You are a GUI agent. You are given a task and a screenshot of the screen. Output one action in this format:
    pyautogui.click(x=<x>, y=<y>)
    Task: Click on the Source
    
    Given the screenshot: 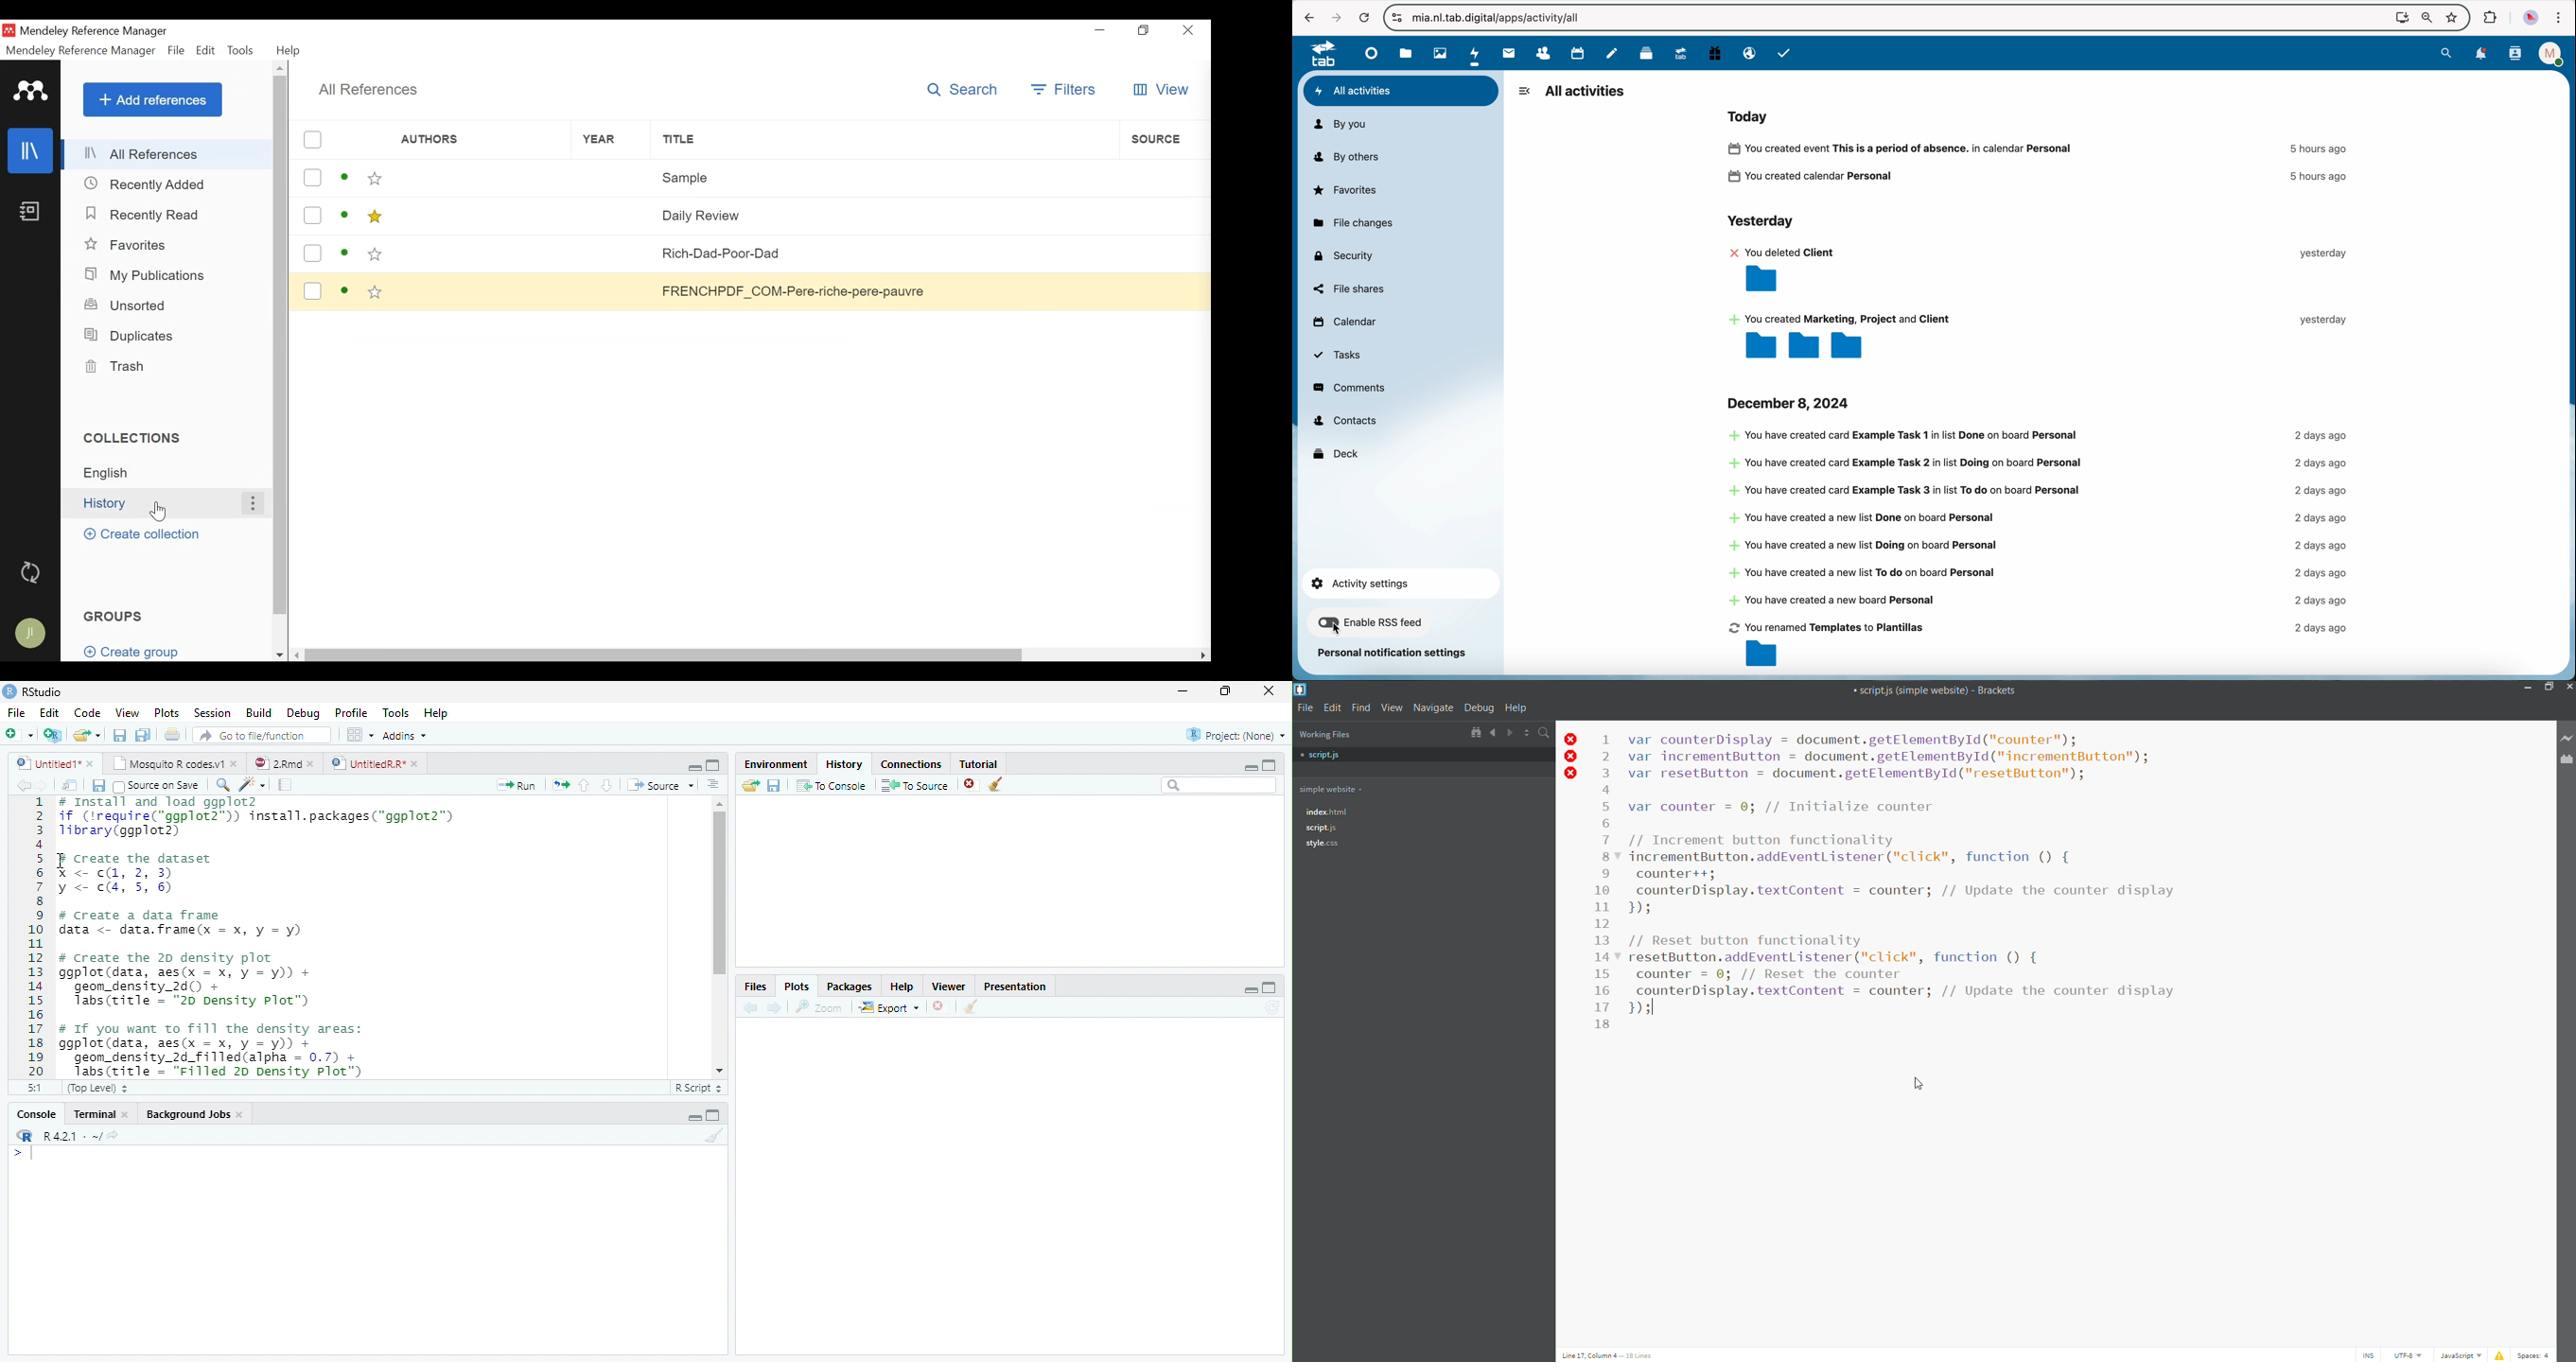 What is the action you would take?
    pyautogui.click(x=660, y=785)
    